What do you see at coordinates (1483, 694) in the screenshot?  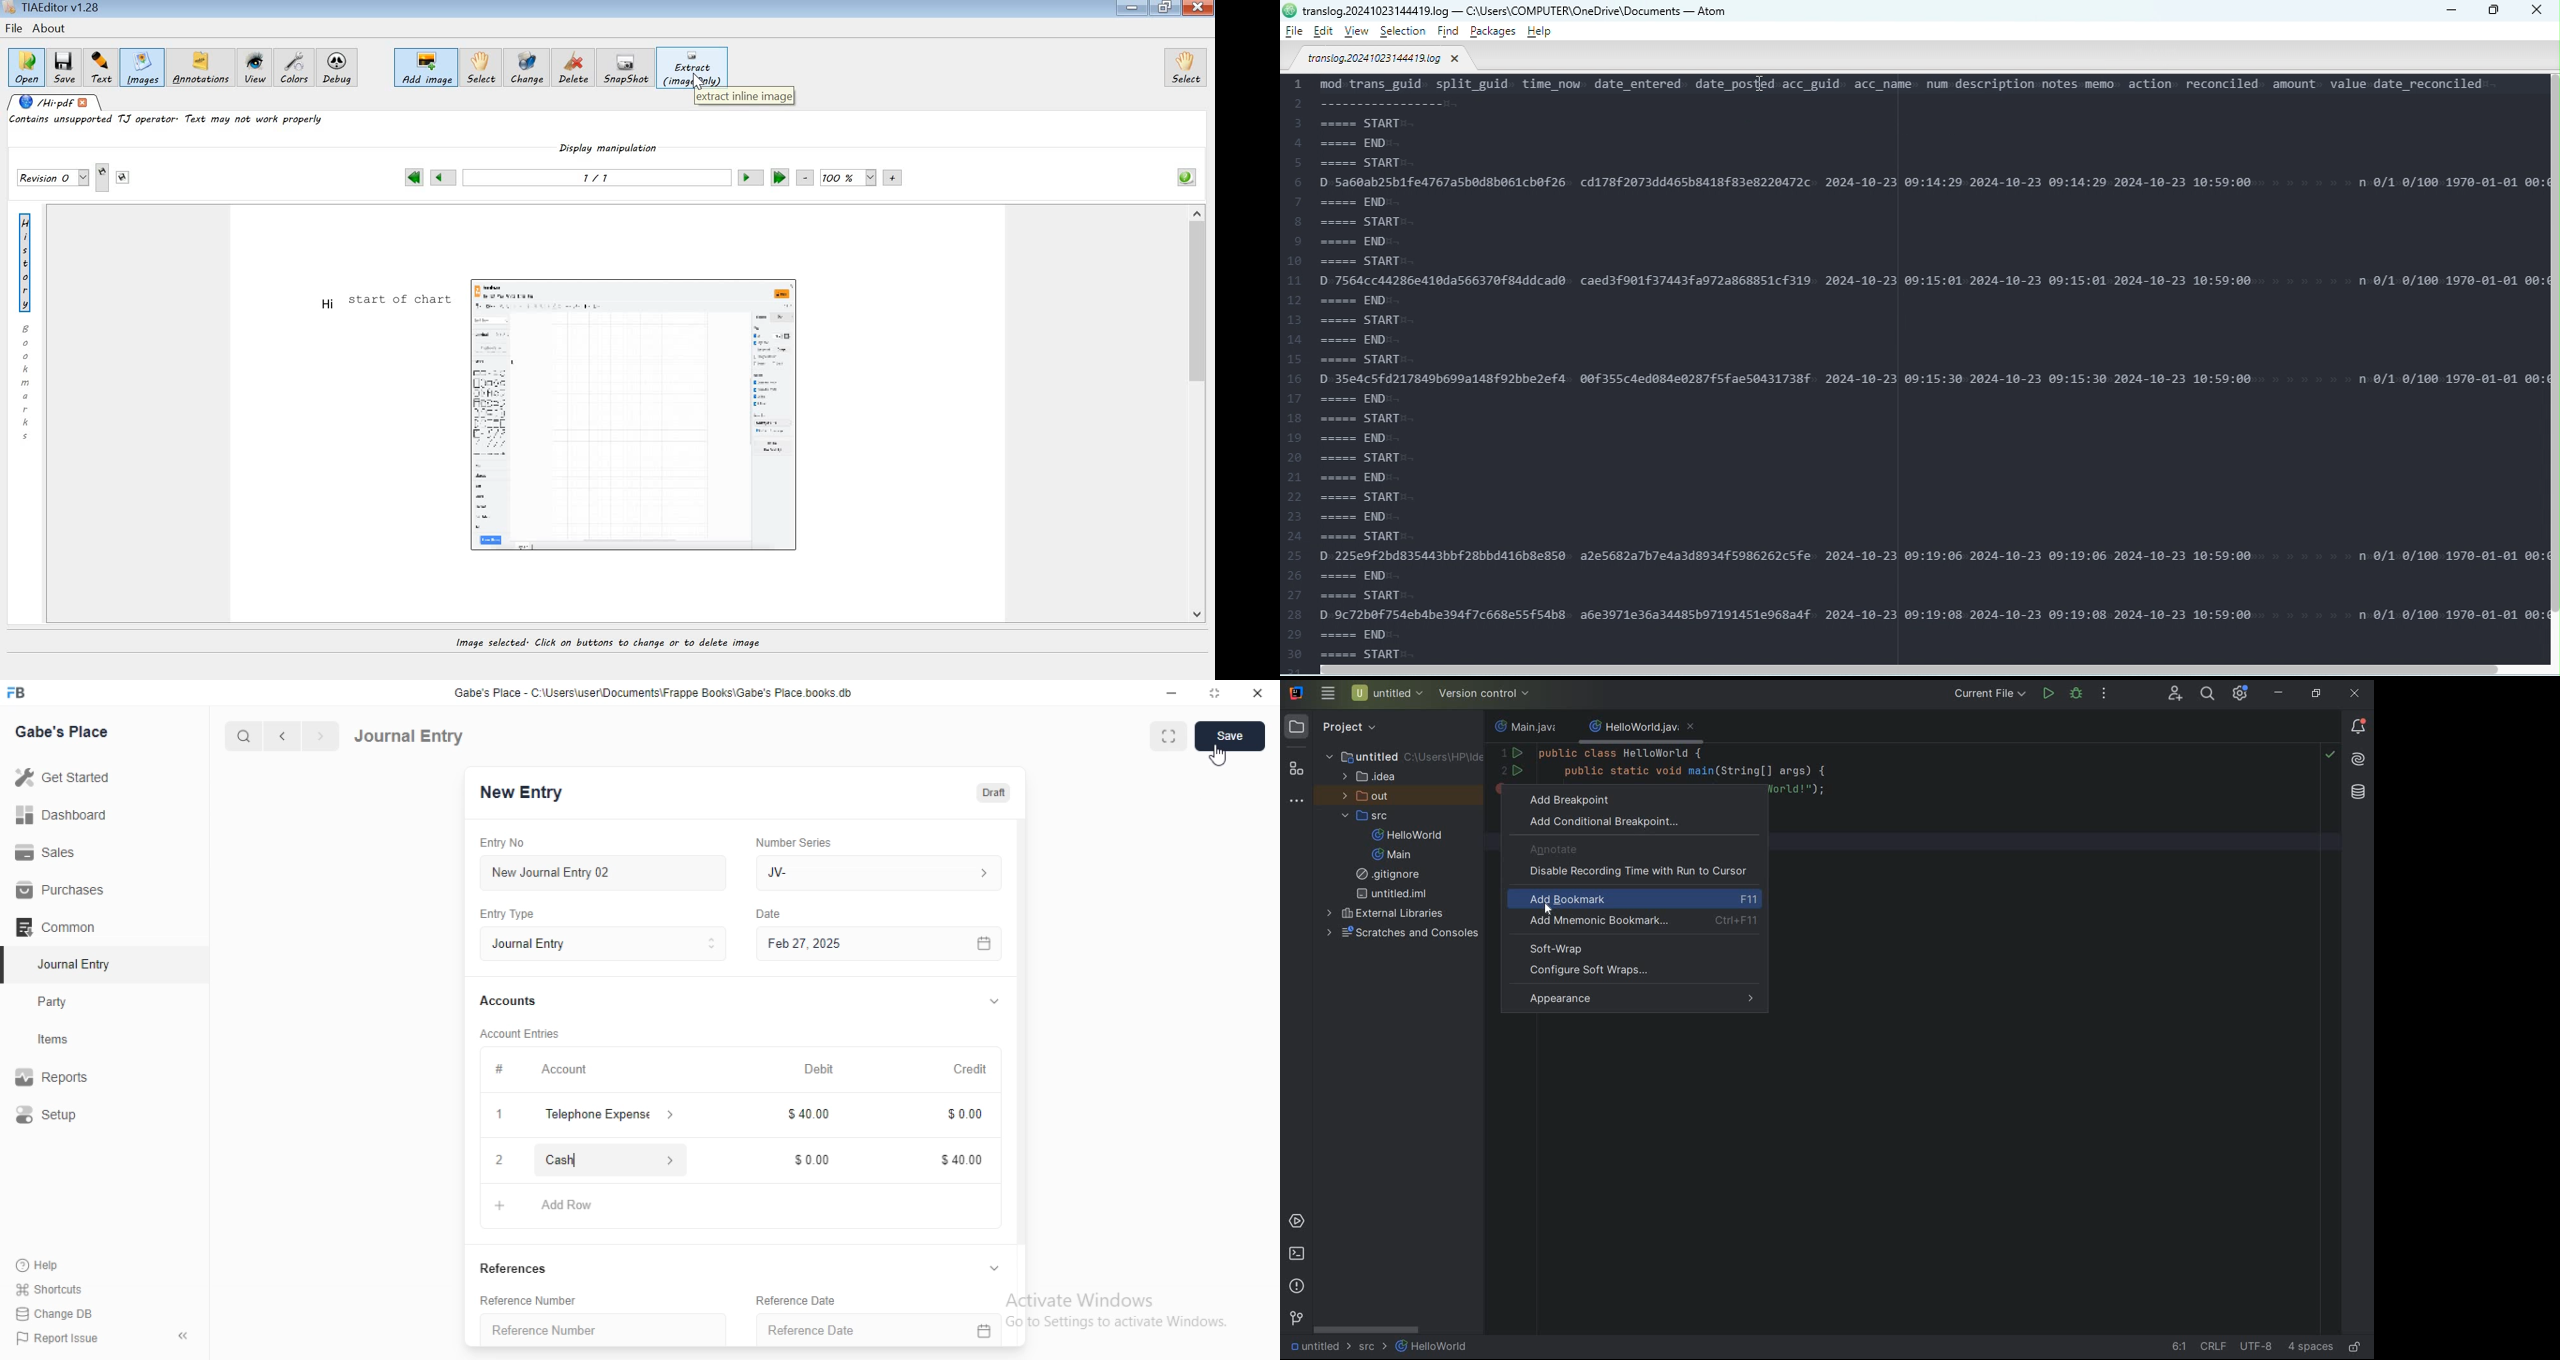 I see `configure version control` at bounding box center [1483, 694].